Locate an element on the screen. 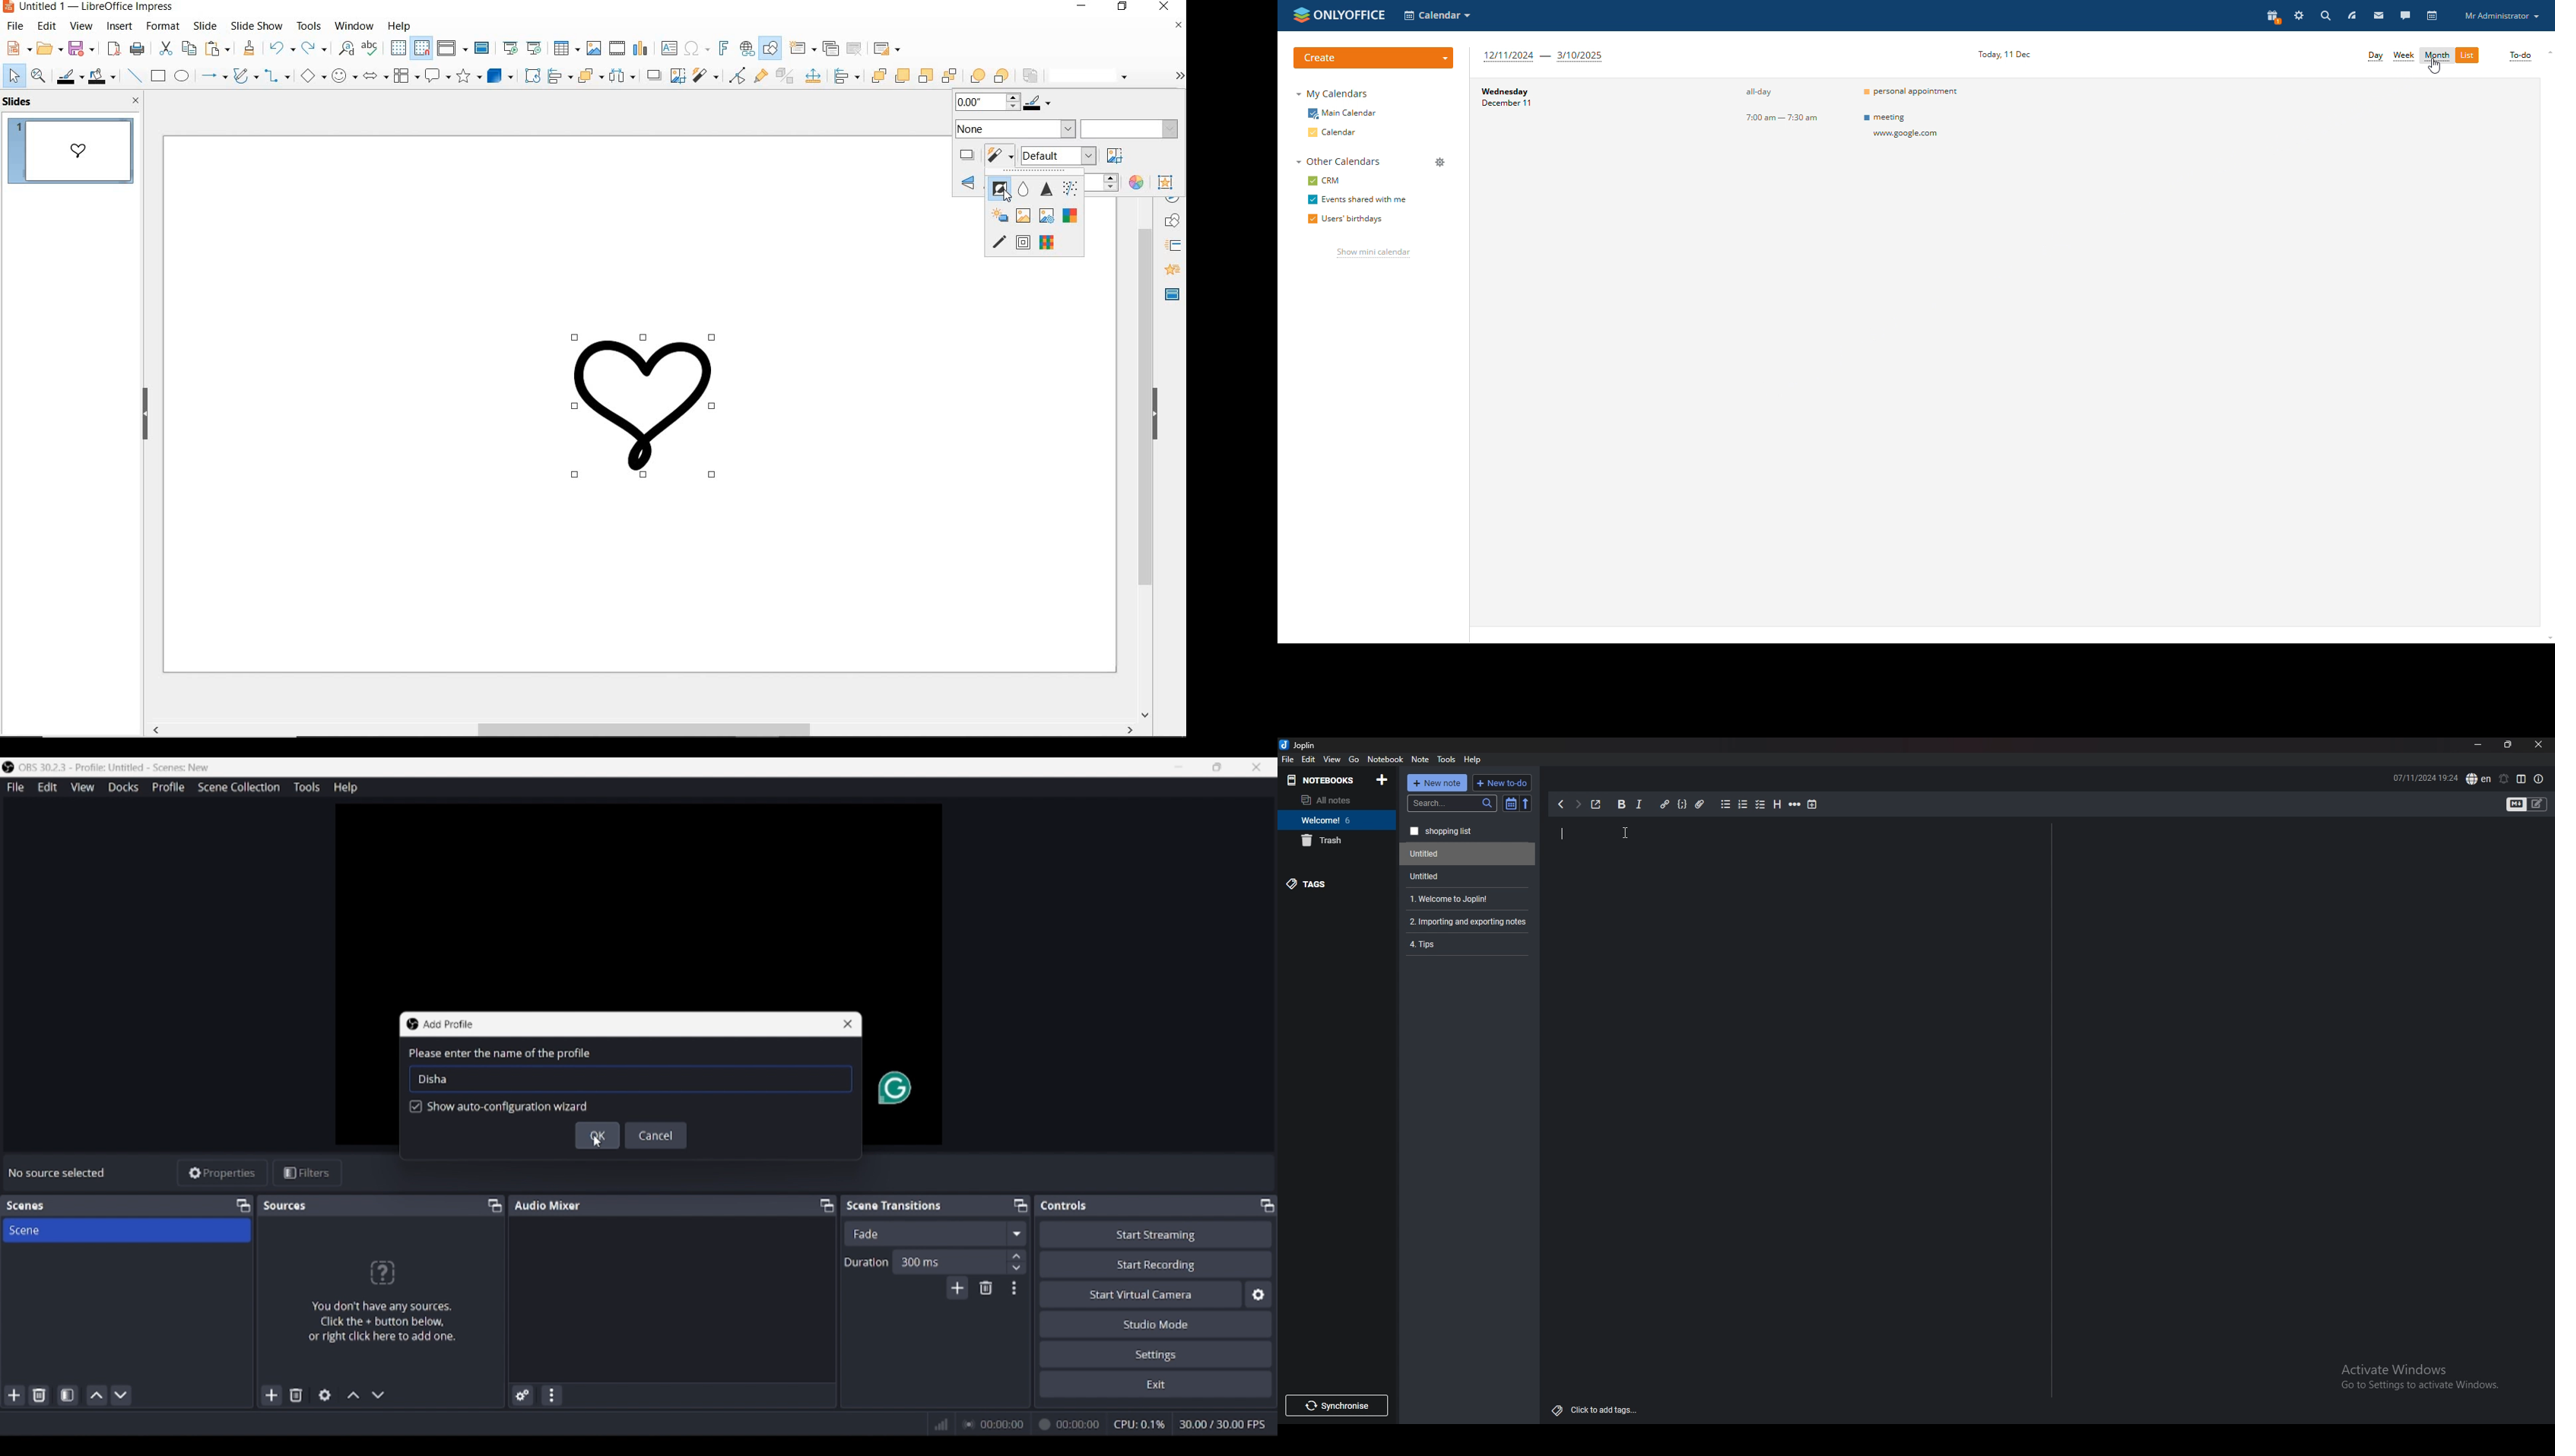  heading is located at coordinates (1776, 805).